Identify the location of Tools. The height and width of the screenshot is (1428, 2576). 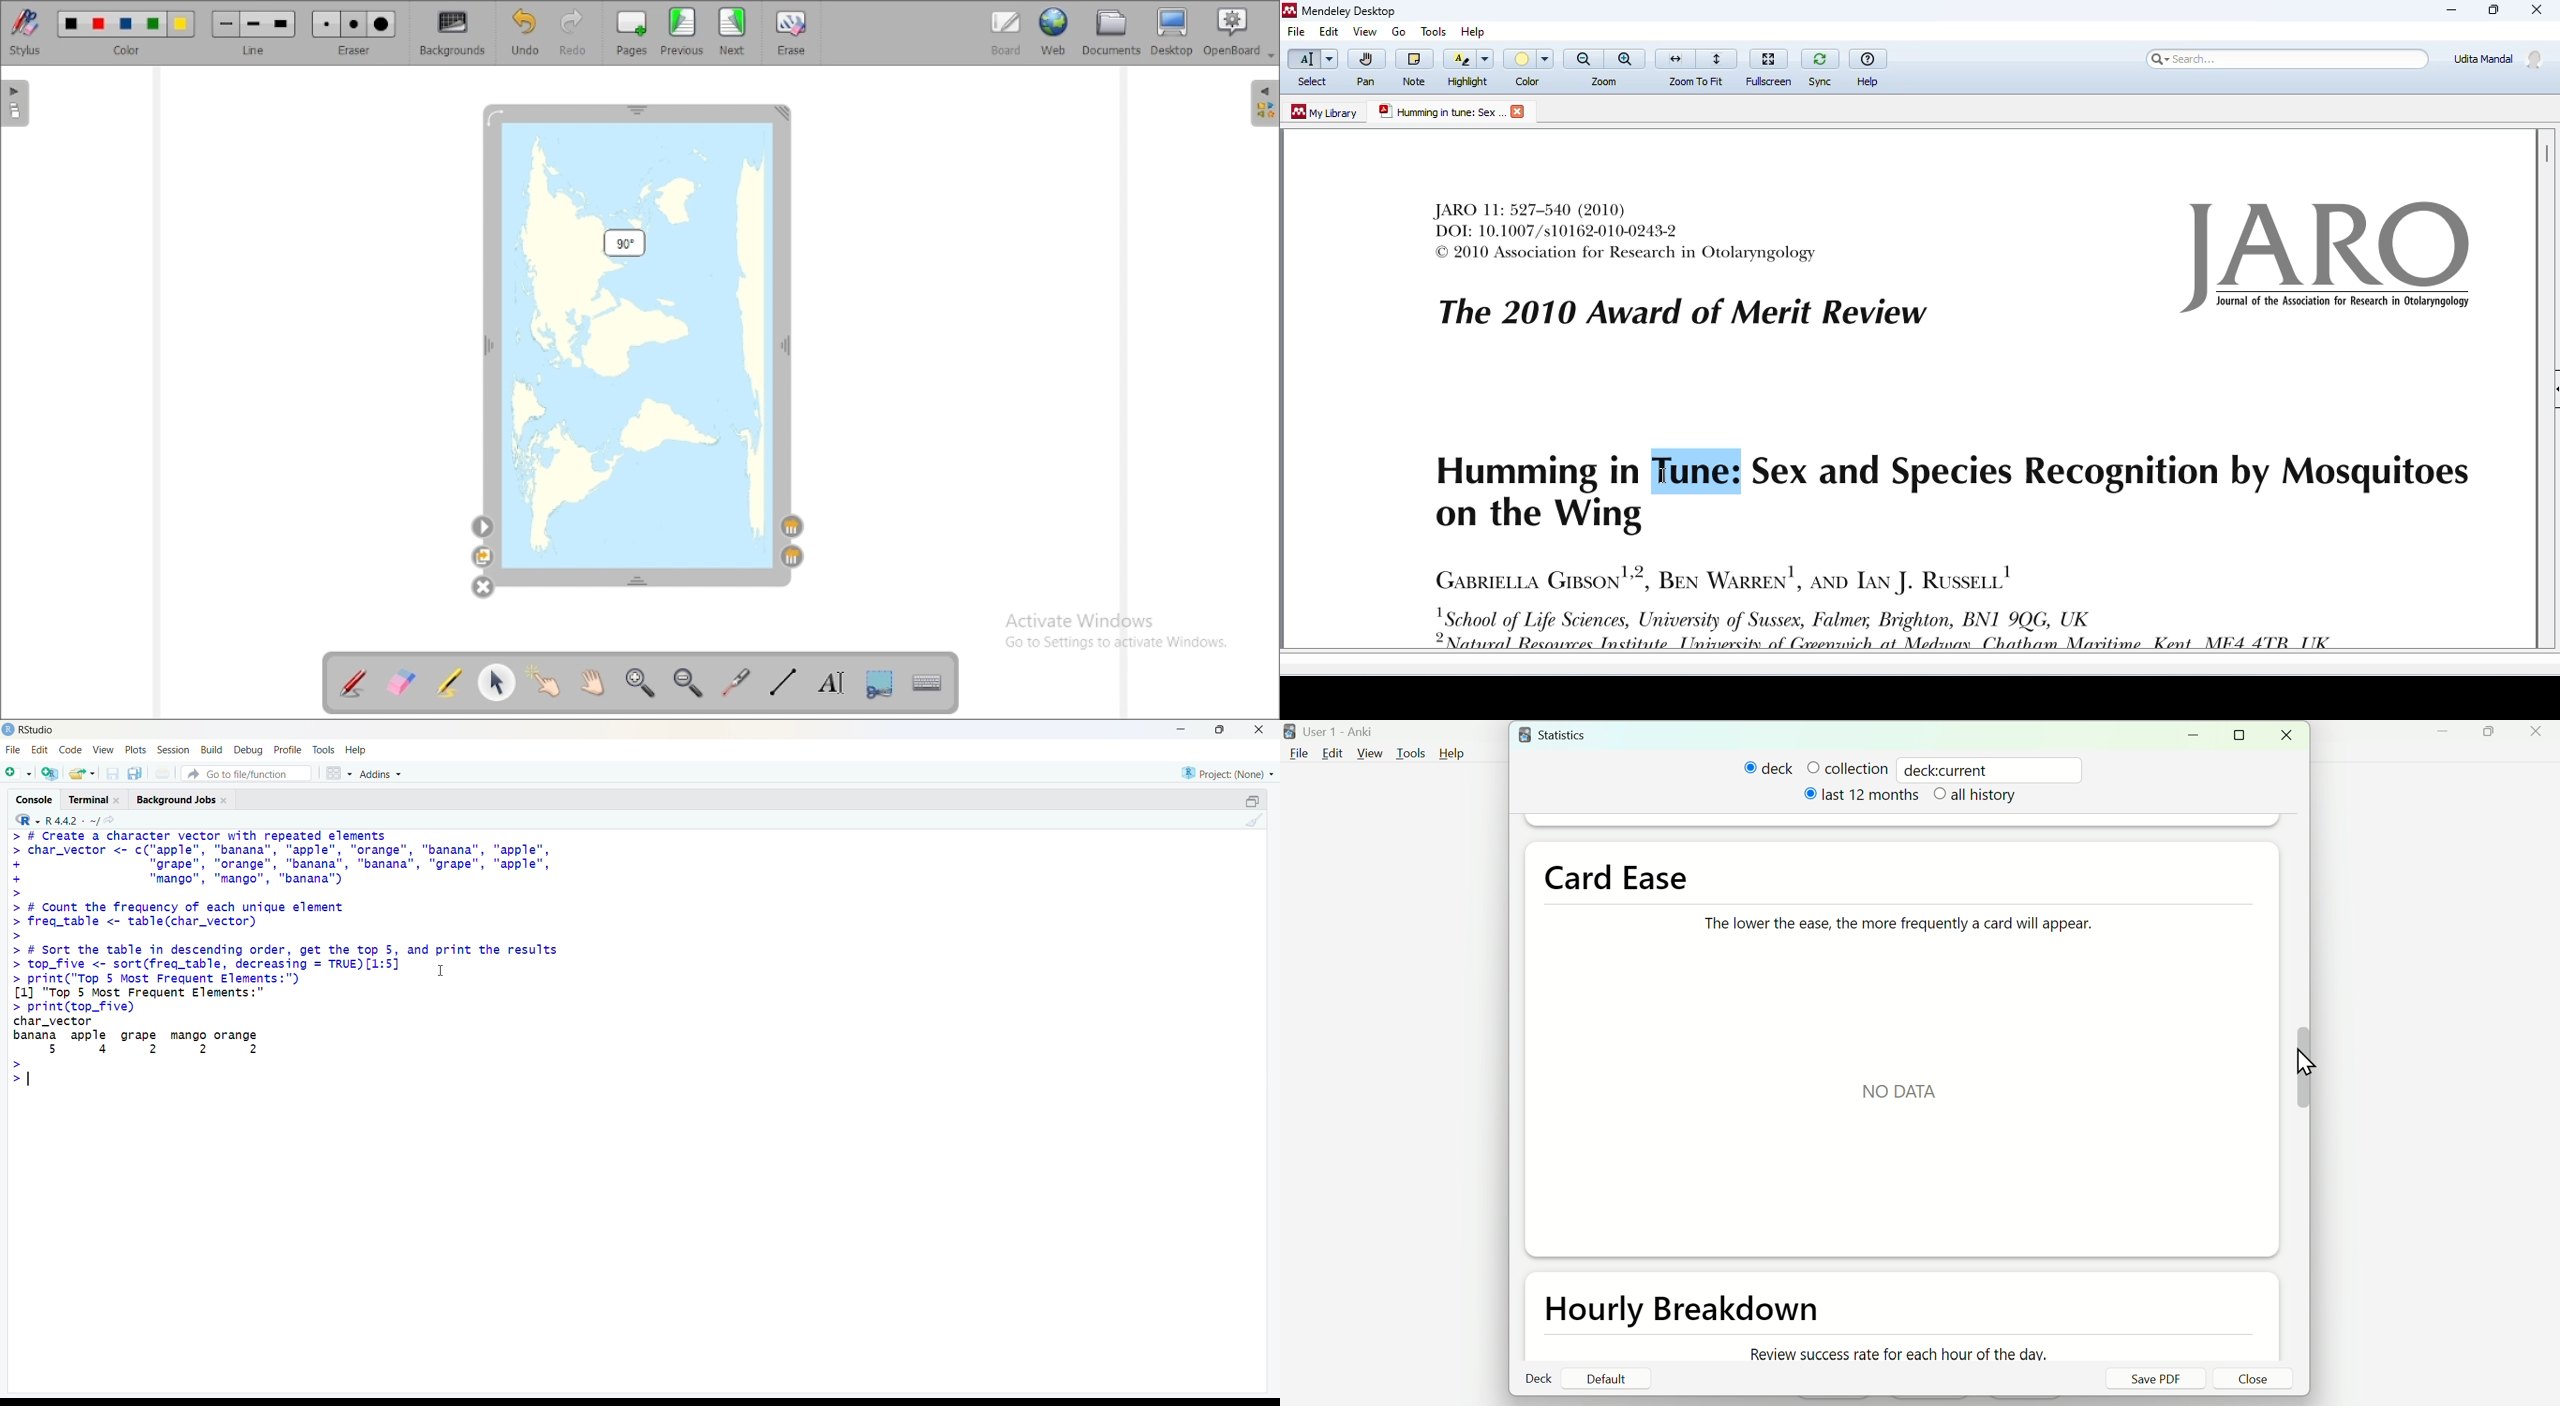
(1408, 751).